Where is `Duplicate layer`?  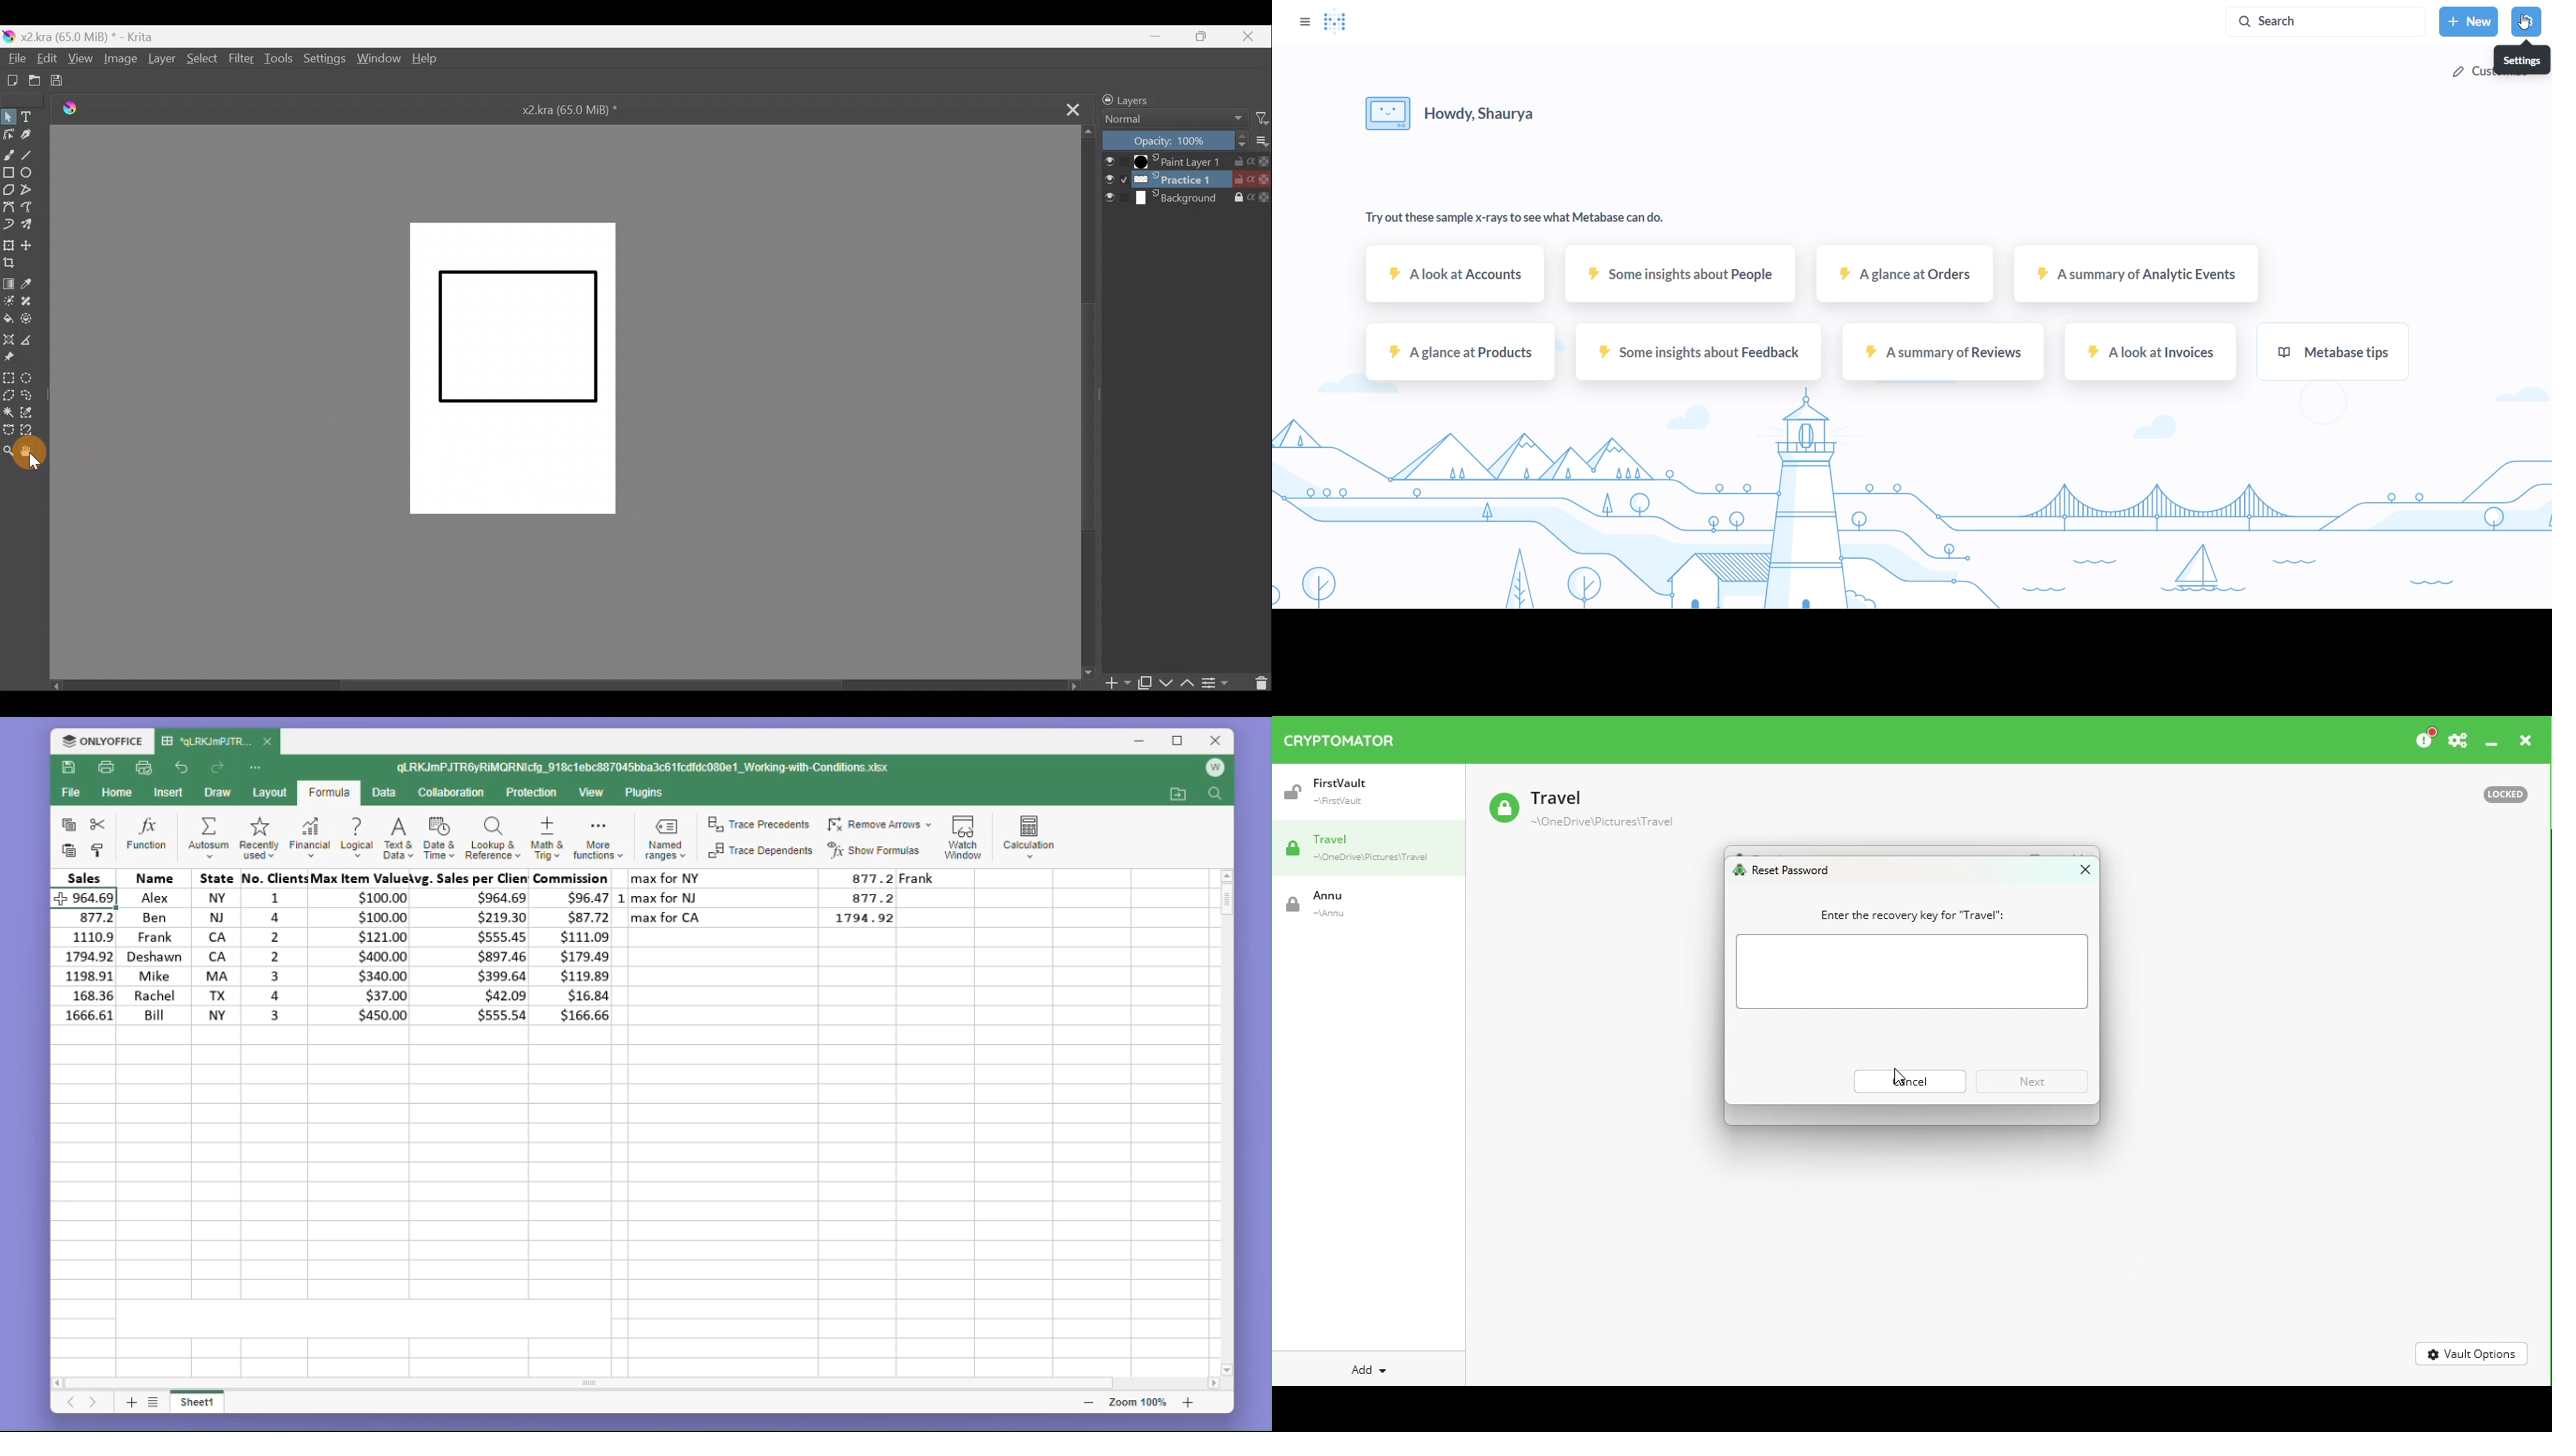 Duplicate layer is located at coordinates (1144, 682).